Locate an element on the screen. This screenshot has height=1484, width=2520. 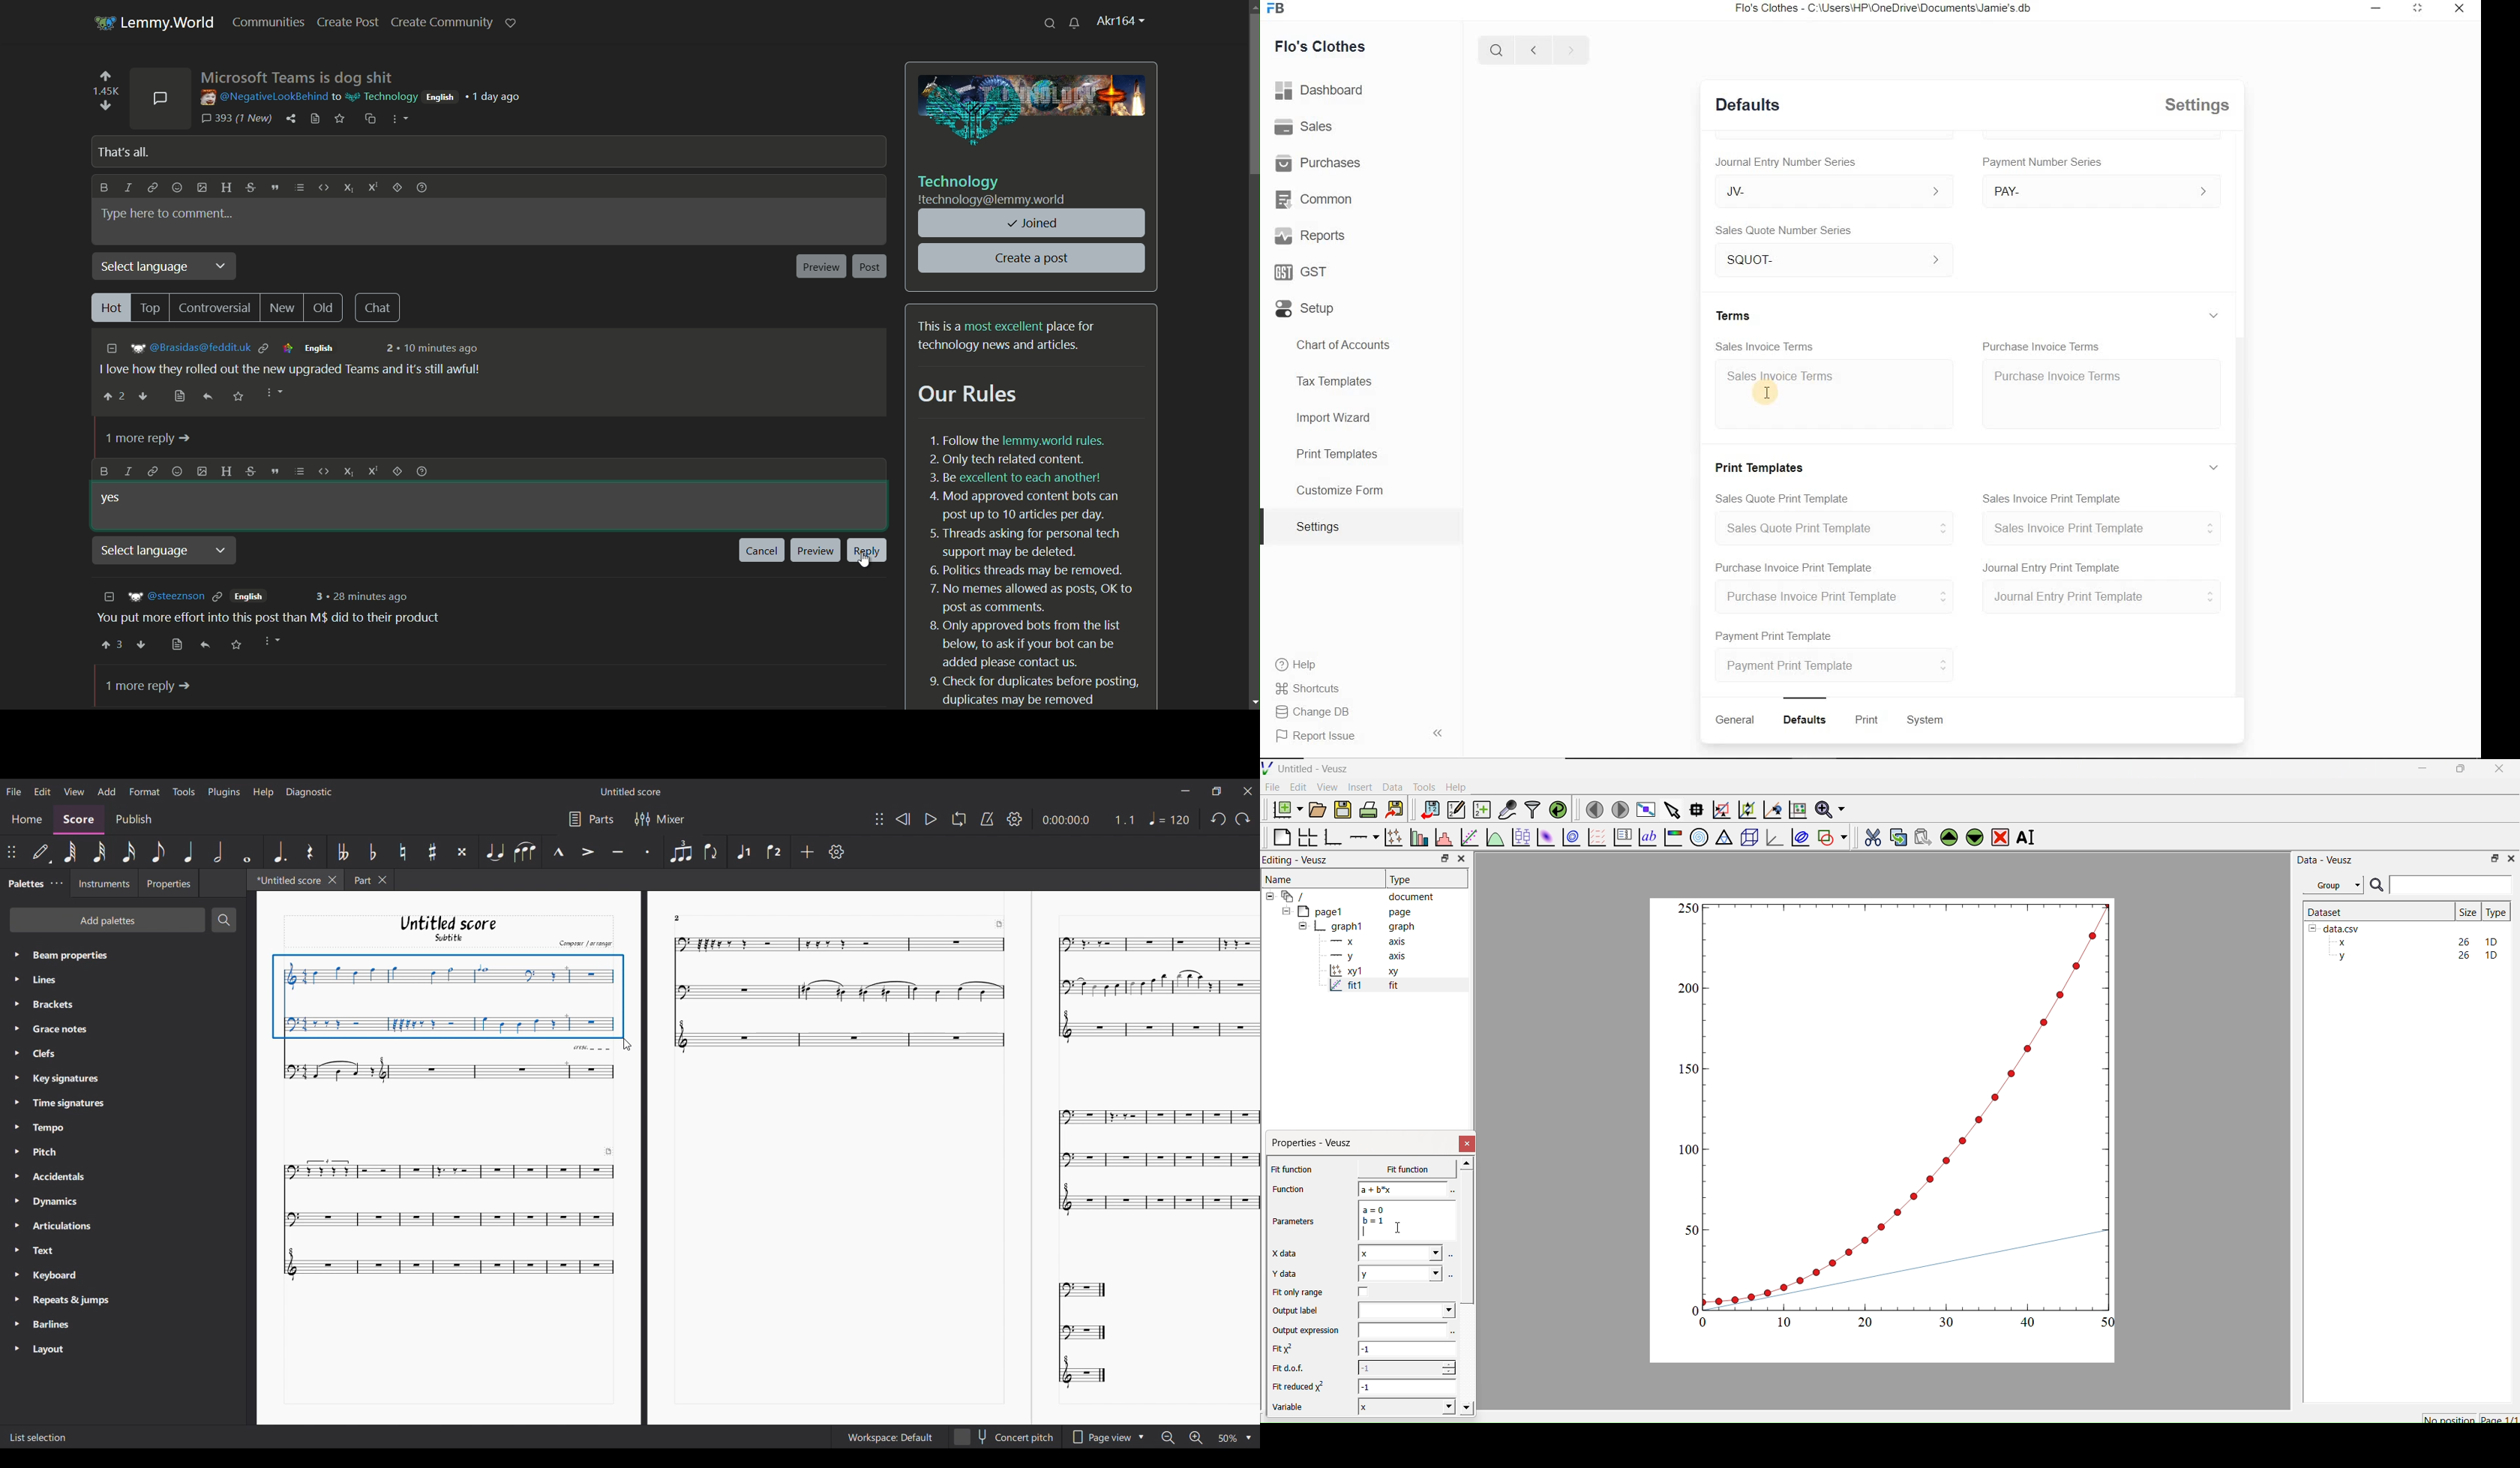
Tenuto is located at coordinates (617, 850).